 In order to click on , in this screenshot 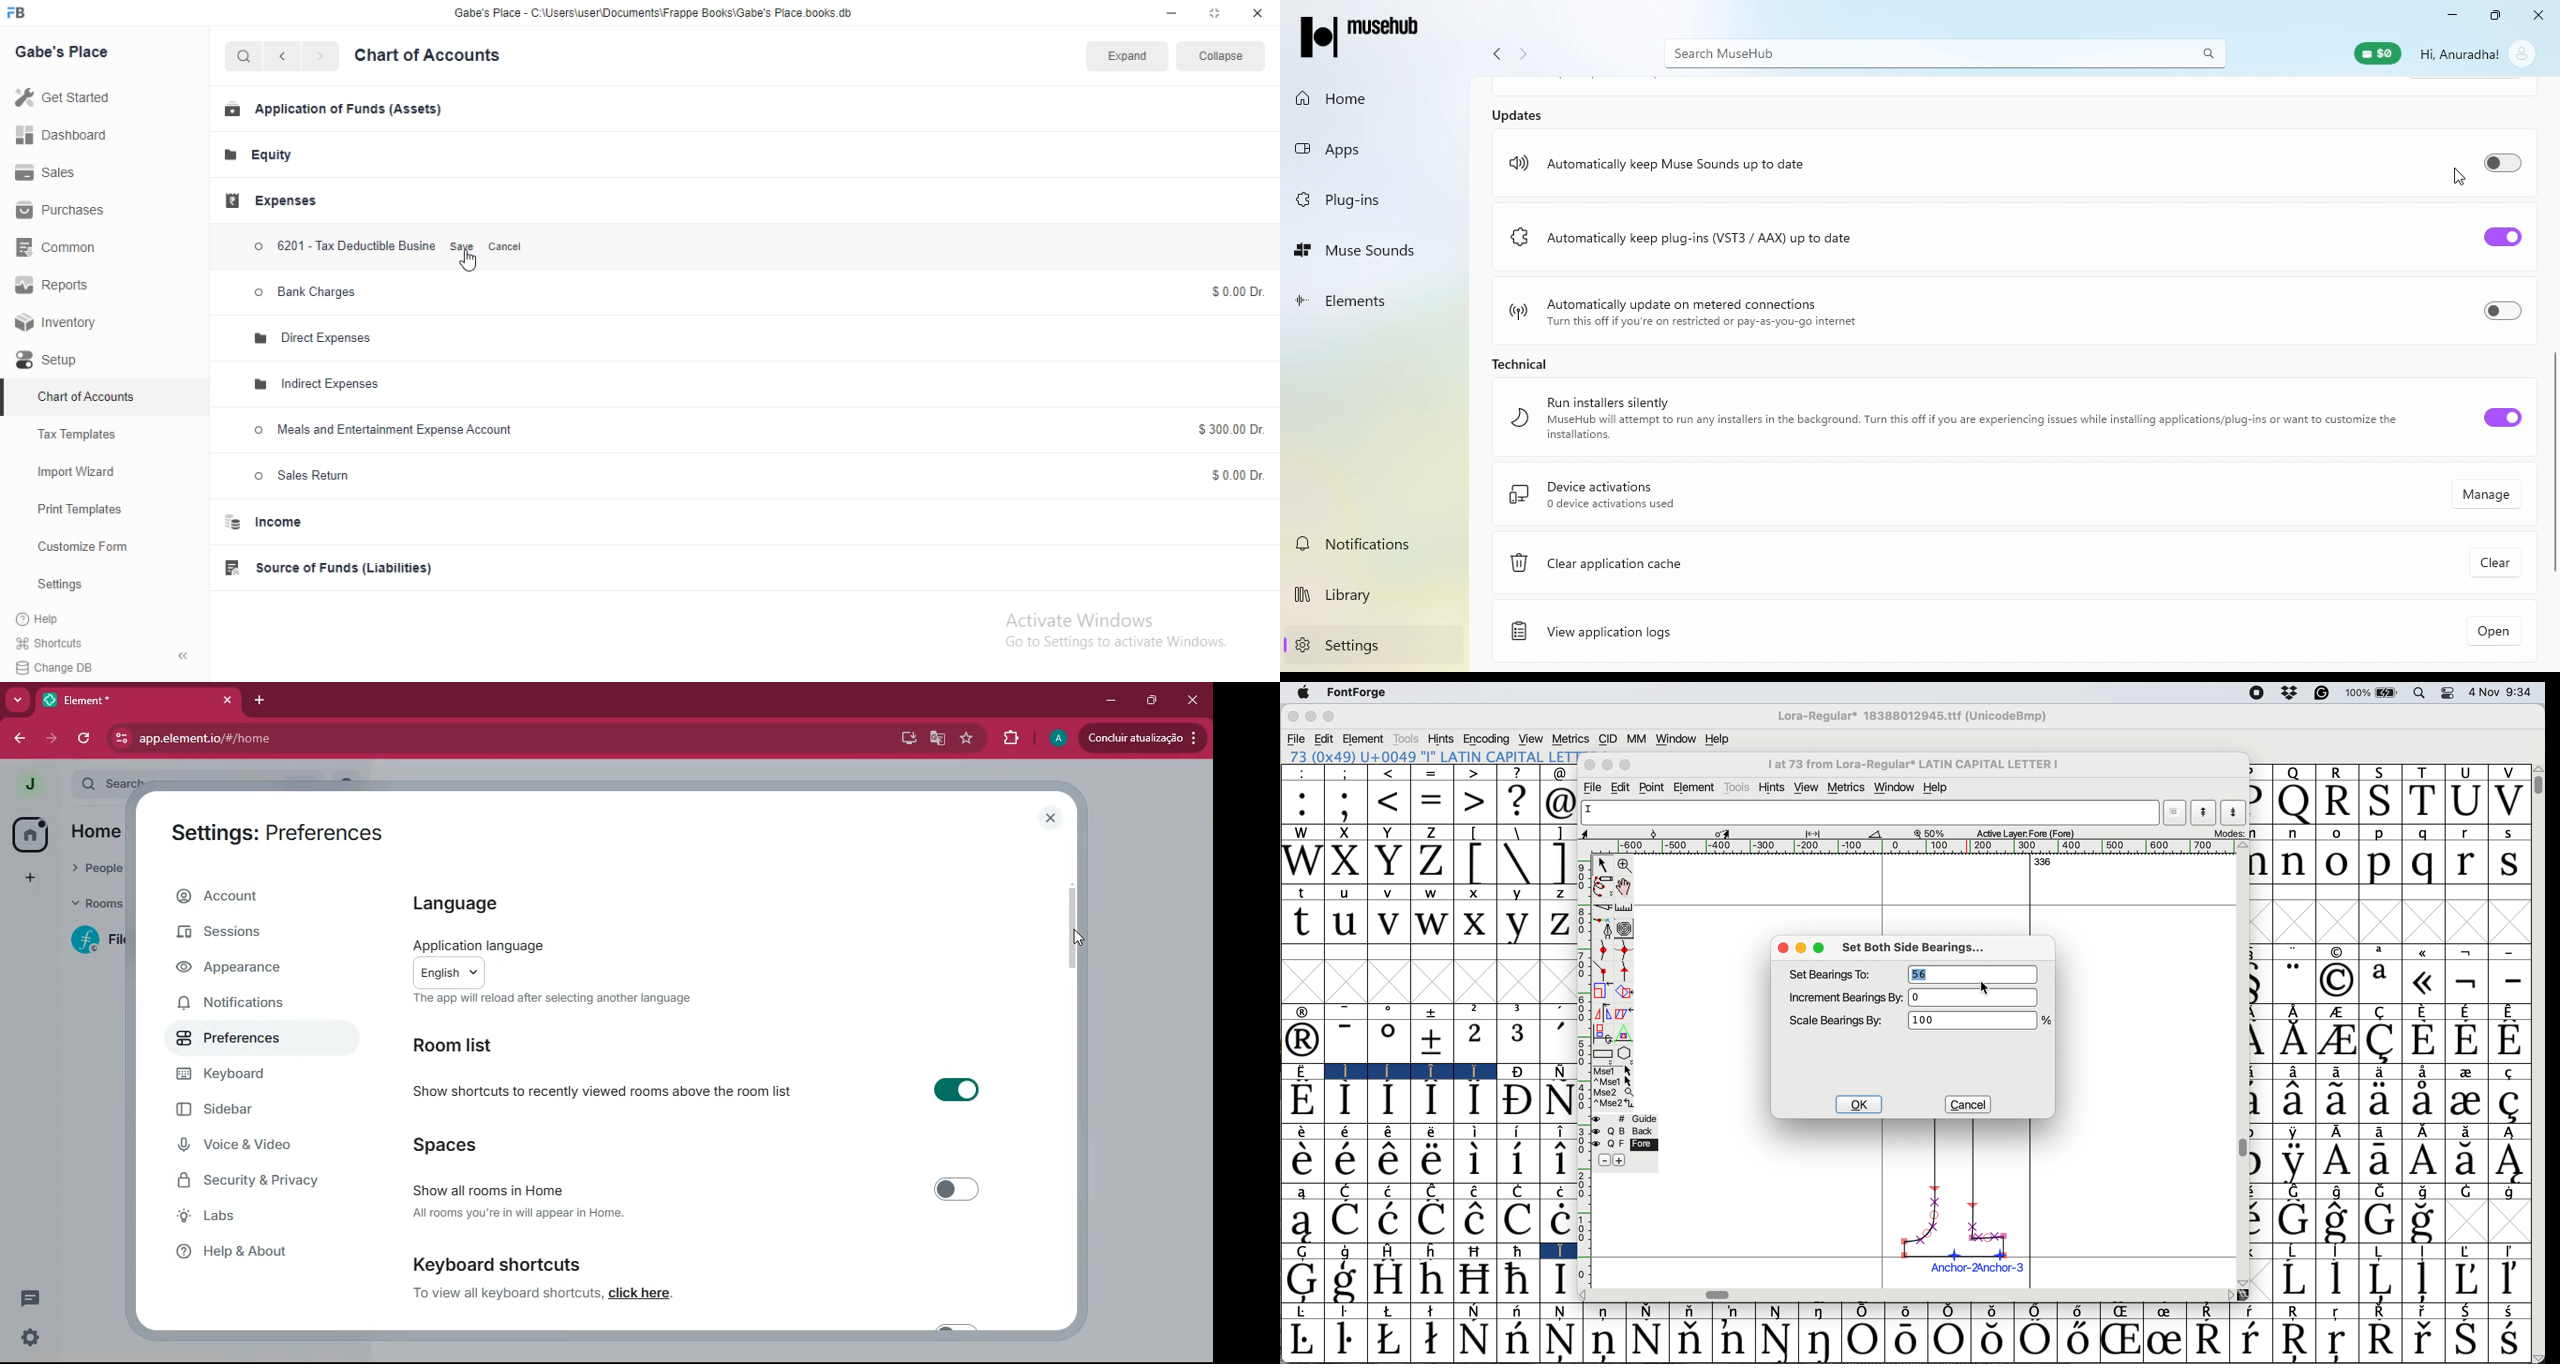, I will do `click(1560, 1012)`.